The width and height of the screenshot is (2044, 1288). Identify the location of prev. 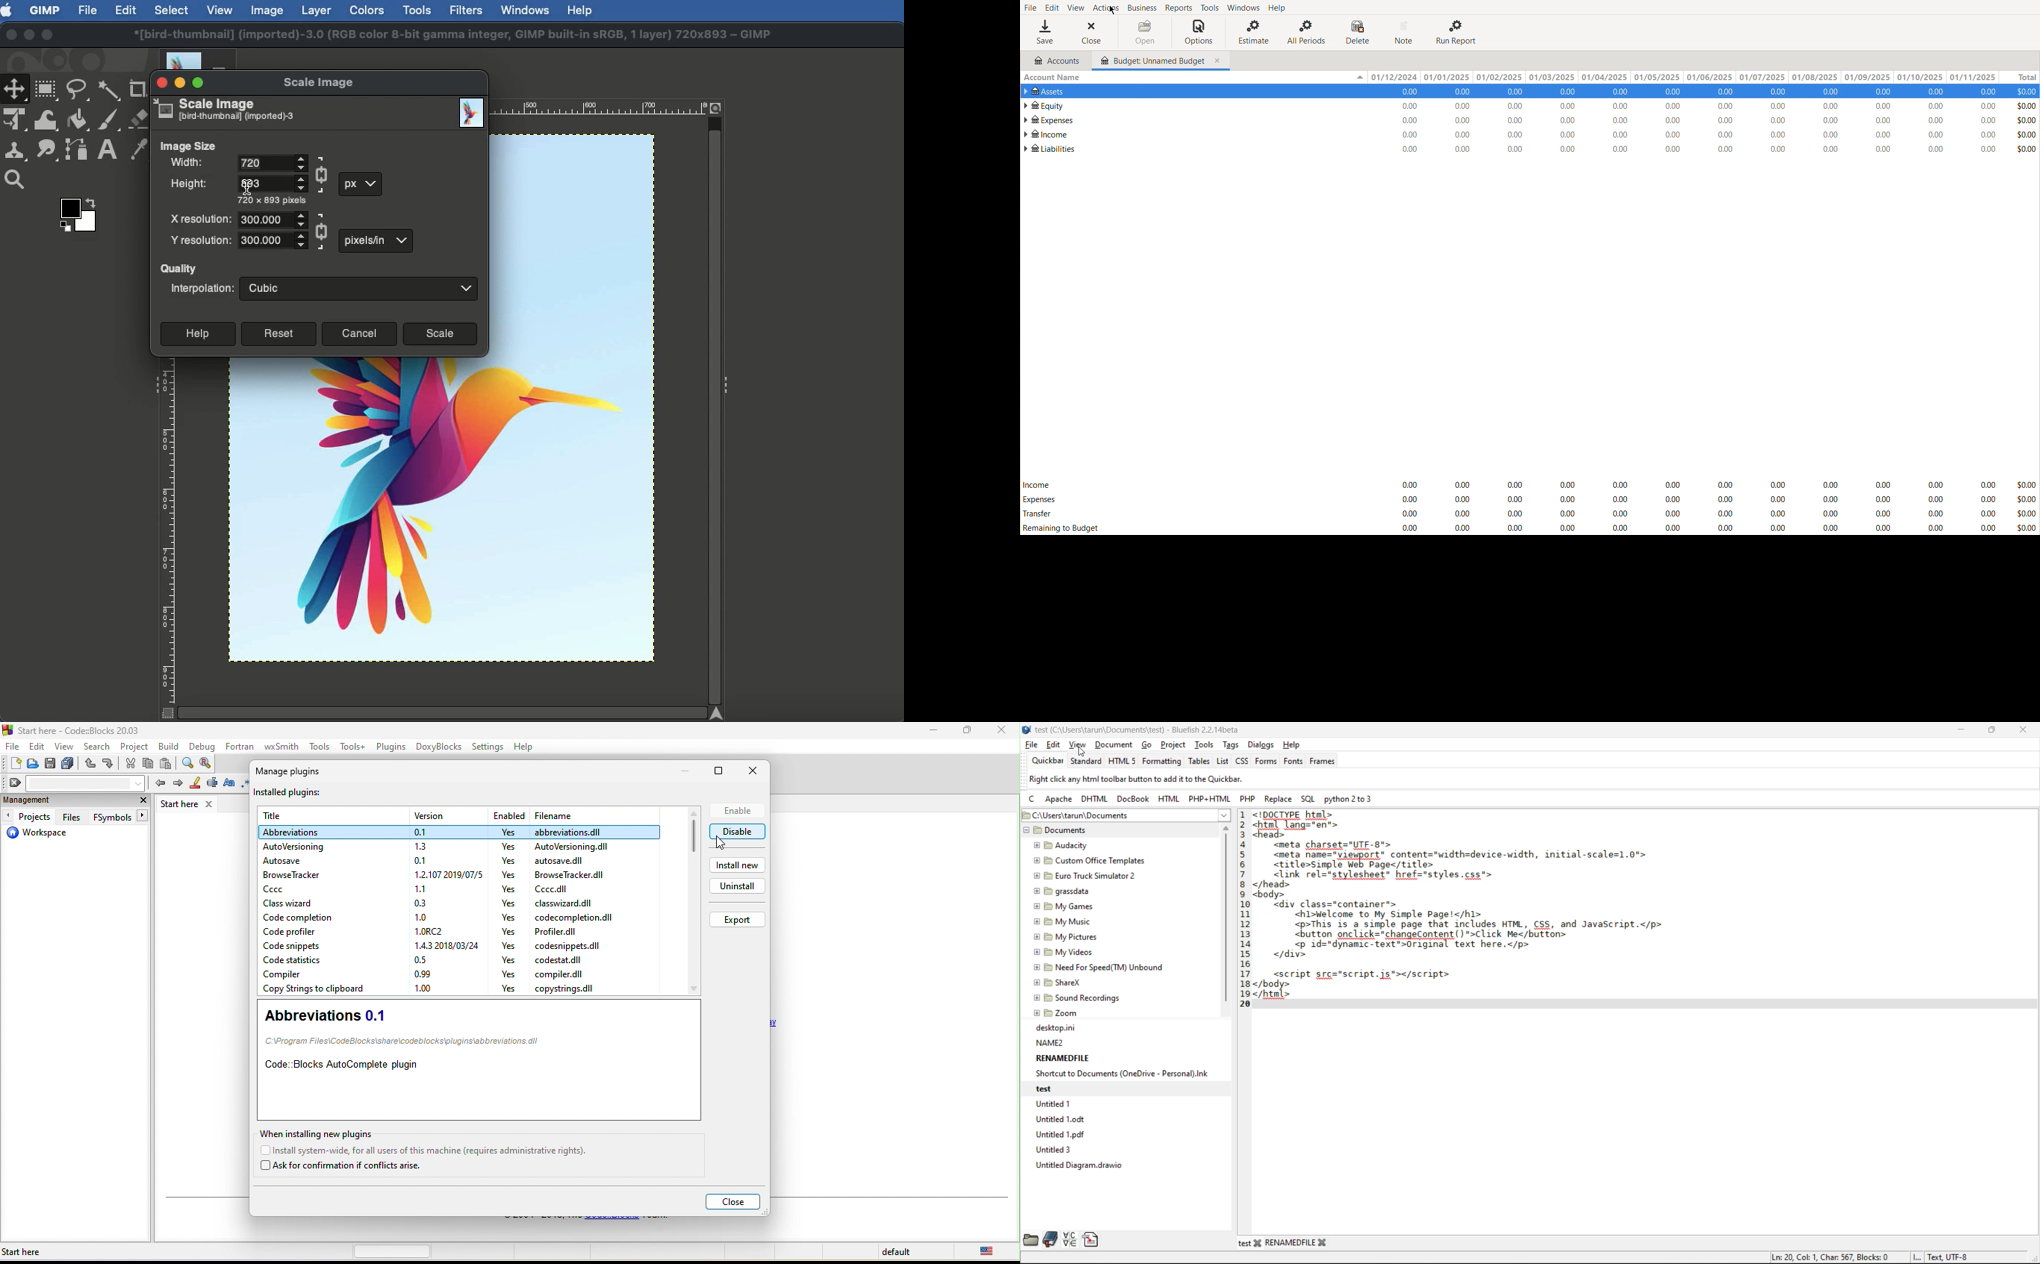
(158, 782).